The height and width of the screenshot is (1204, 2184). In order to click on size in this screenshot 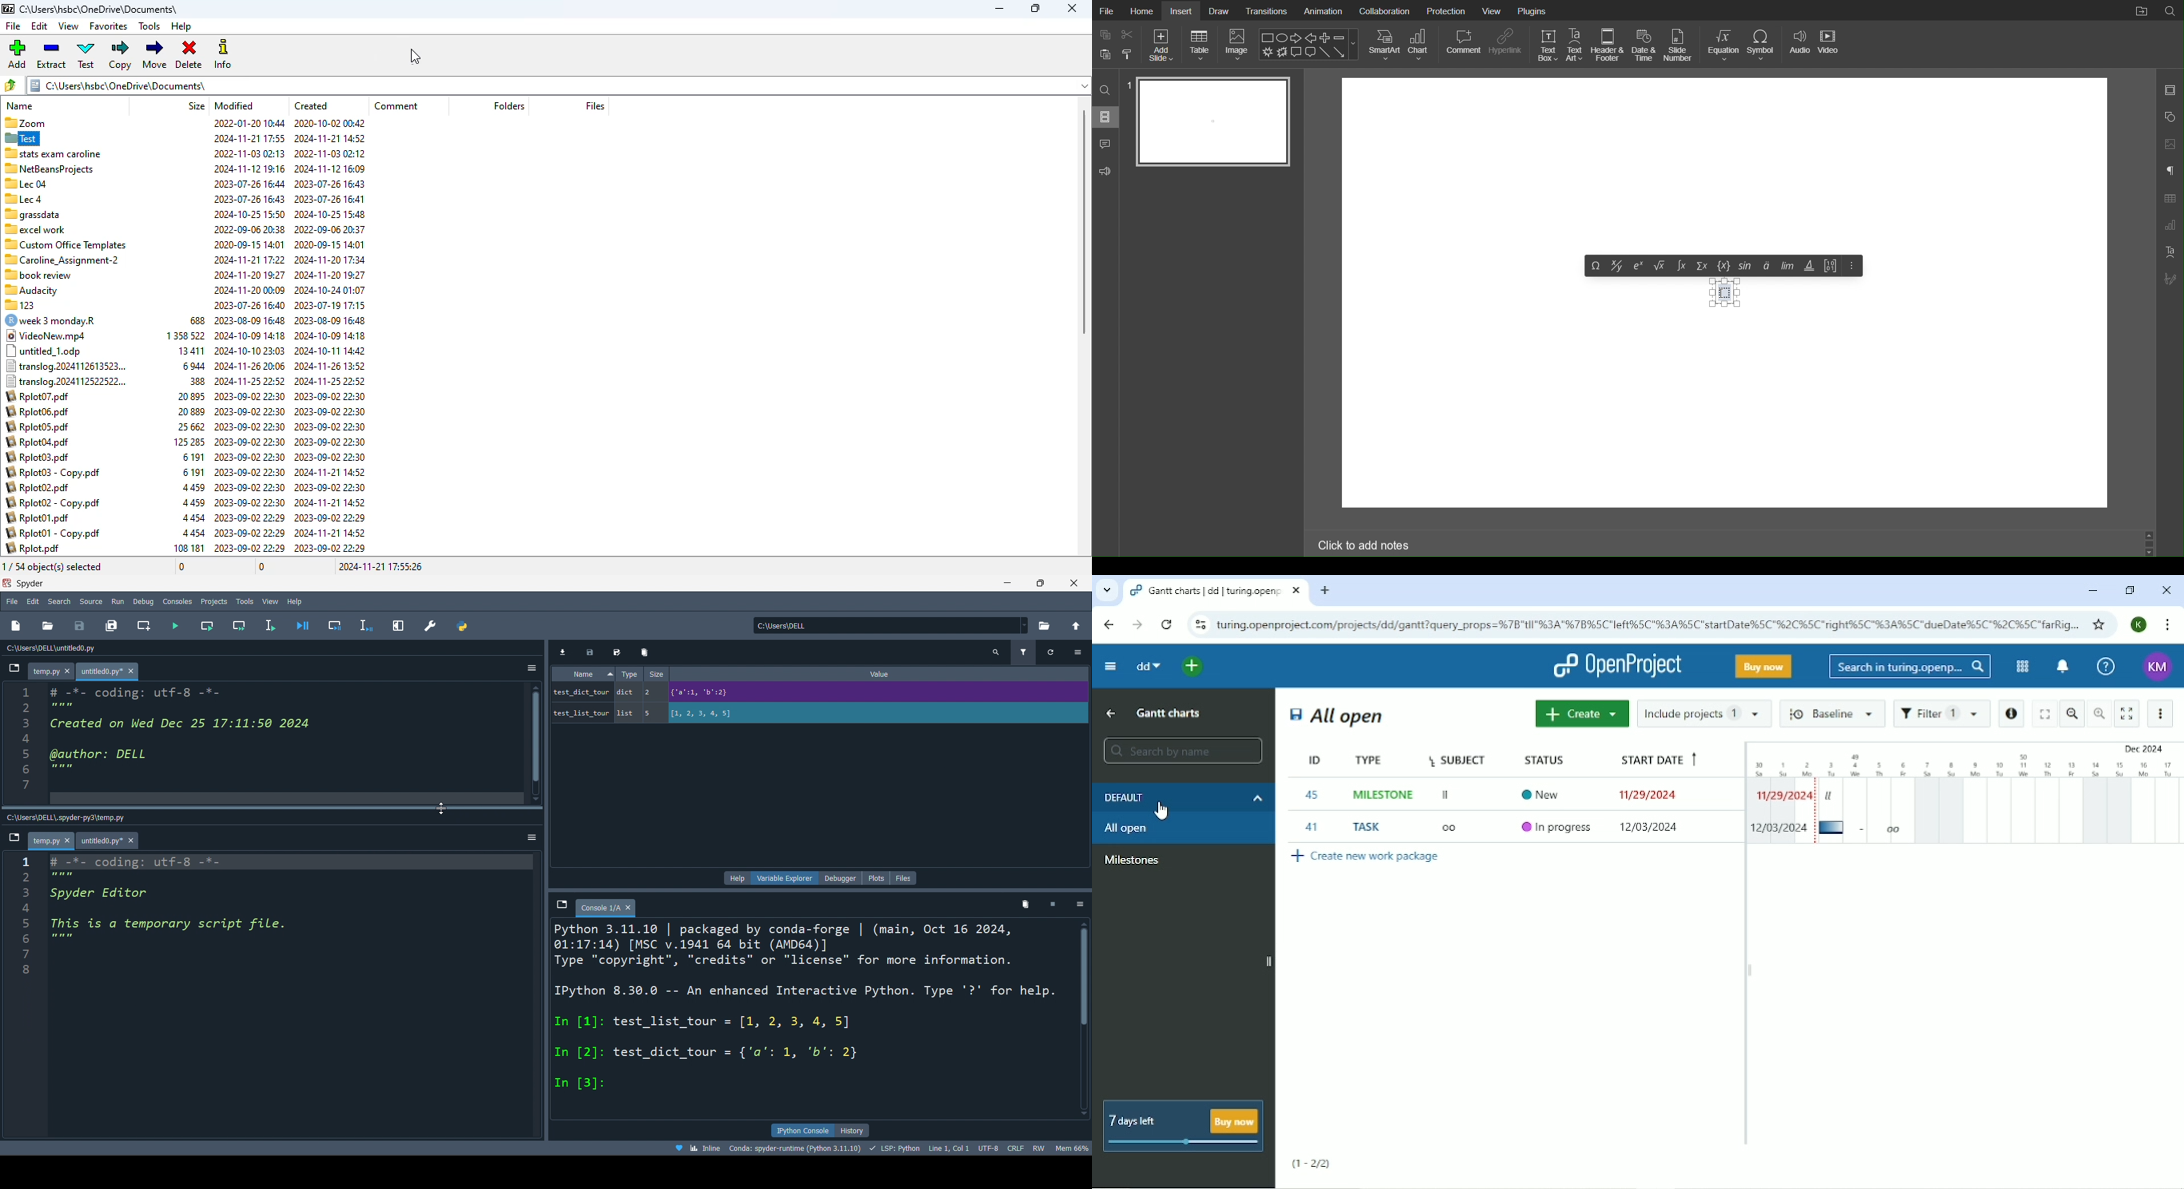, I will do `click(196, 106)`.